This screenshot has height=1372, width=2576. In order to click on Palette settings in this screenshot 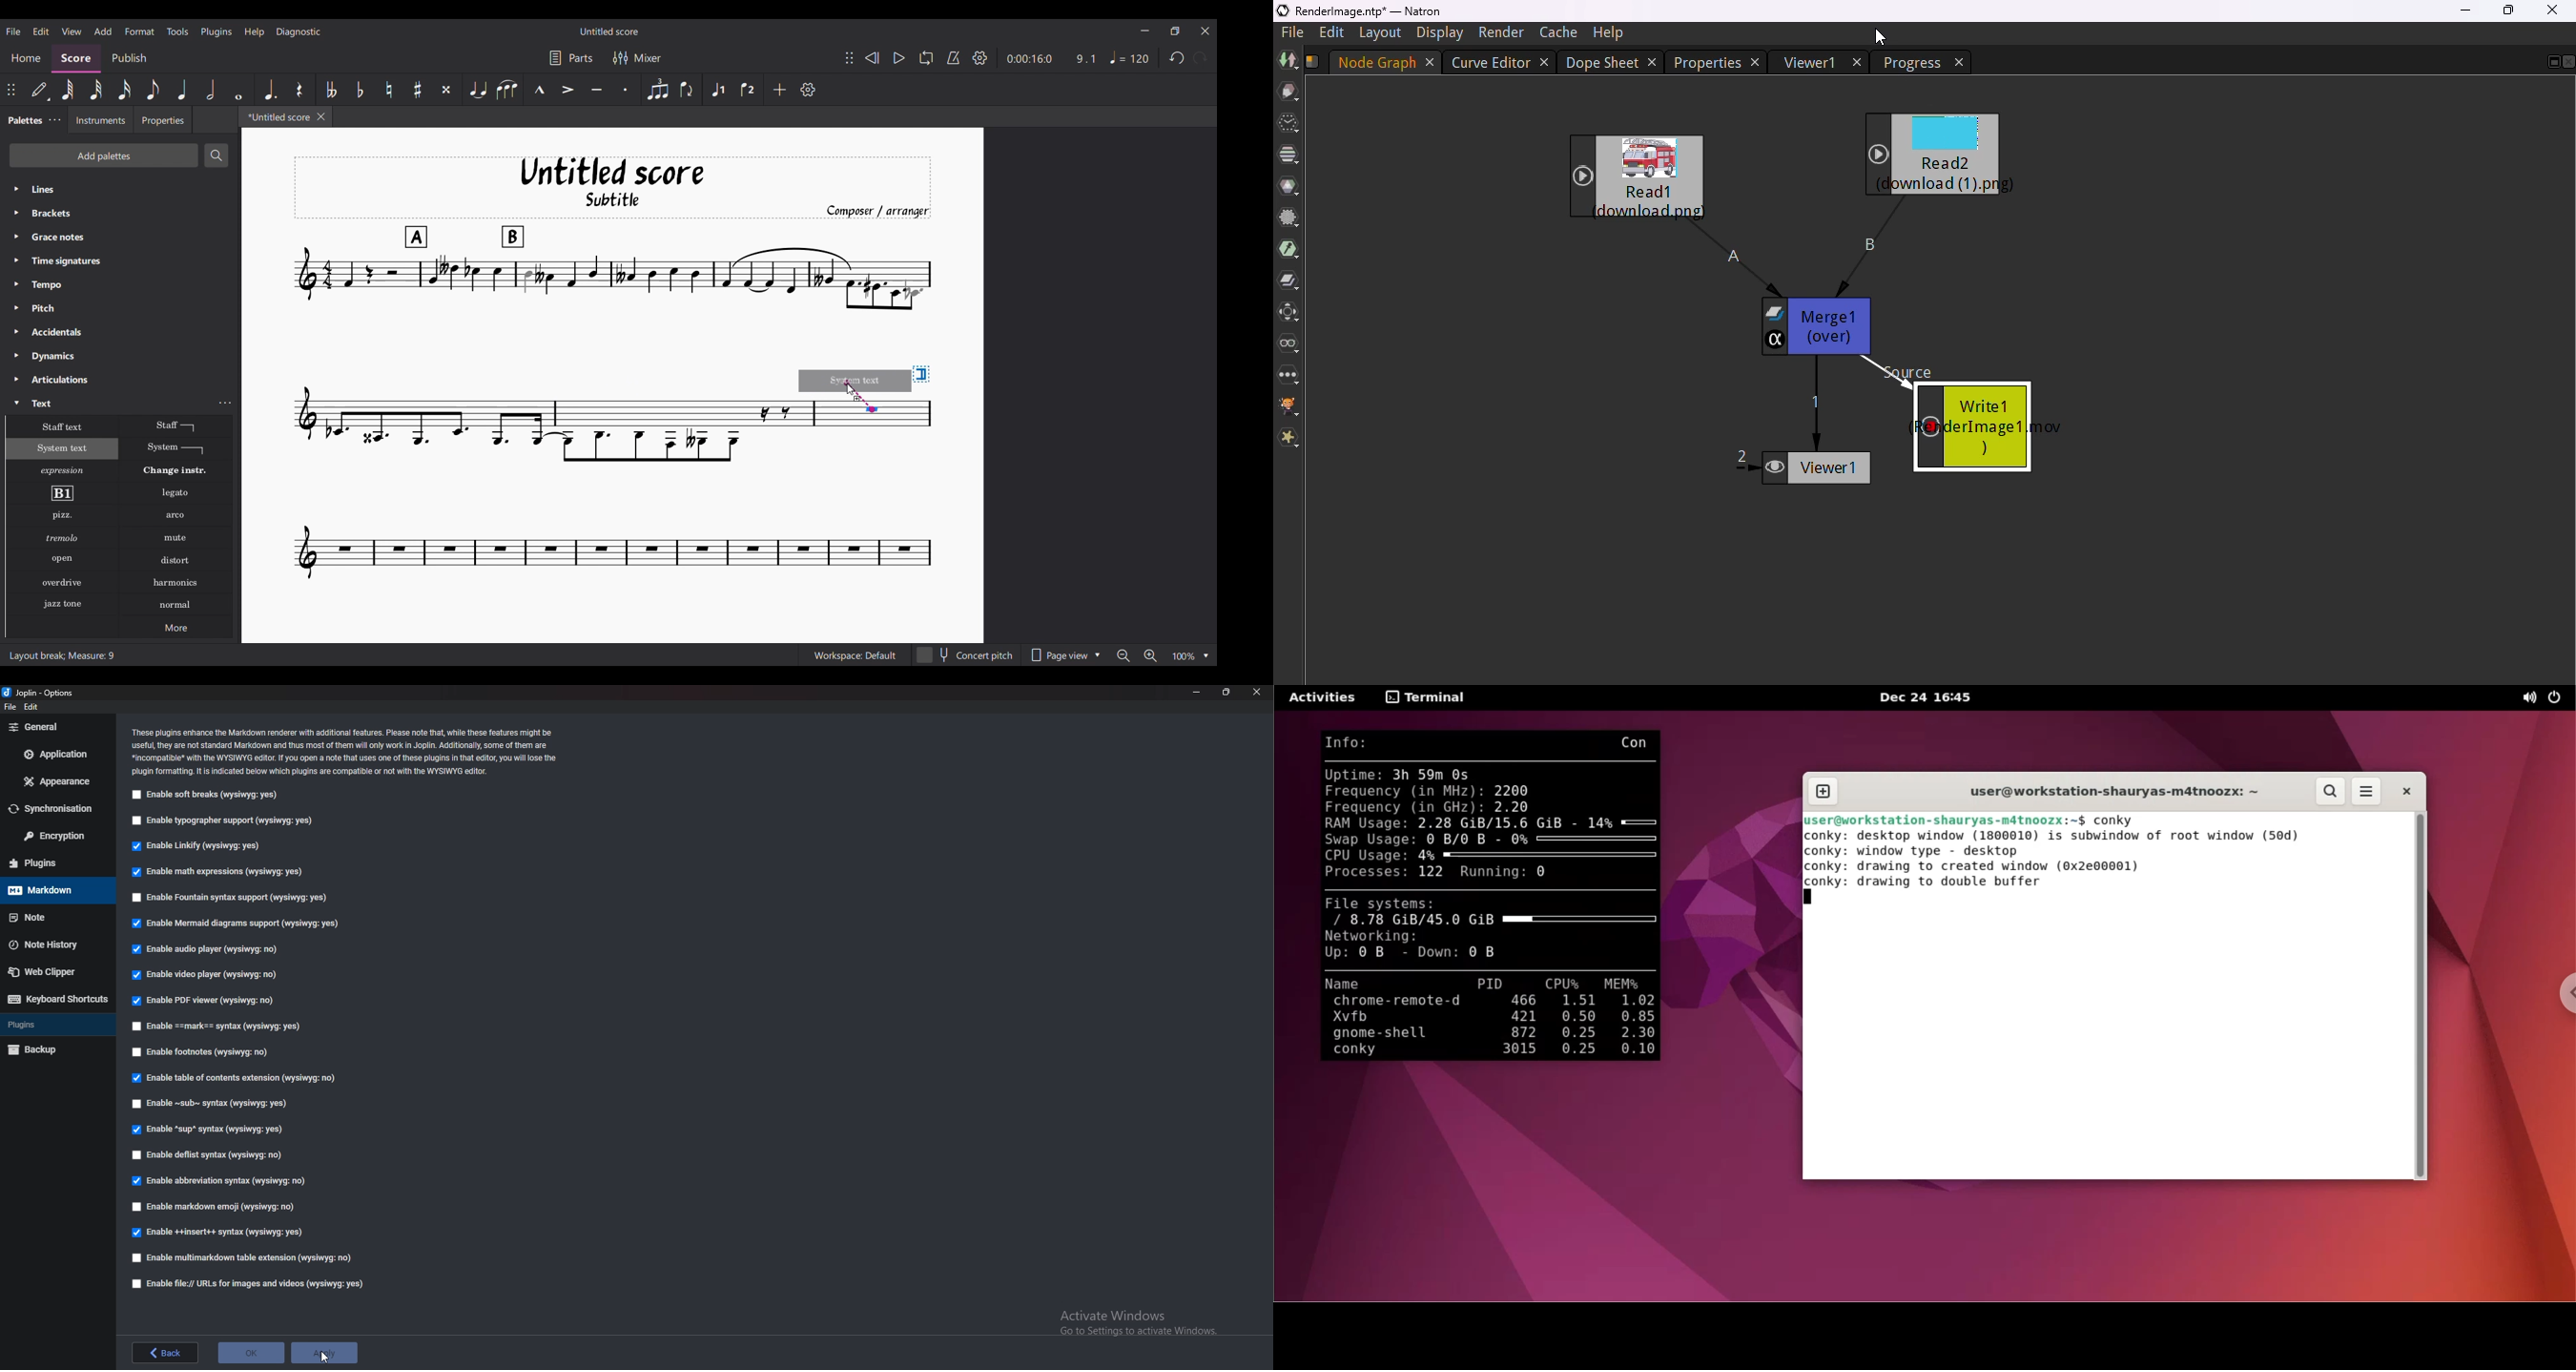, I will do `click(55, 119)`.